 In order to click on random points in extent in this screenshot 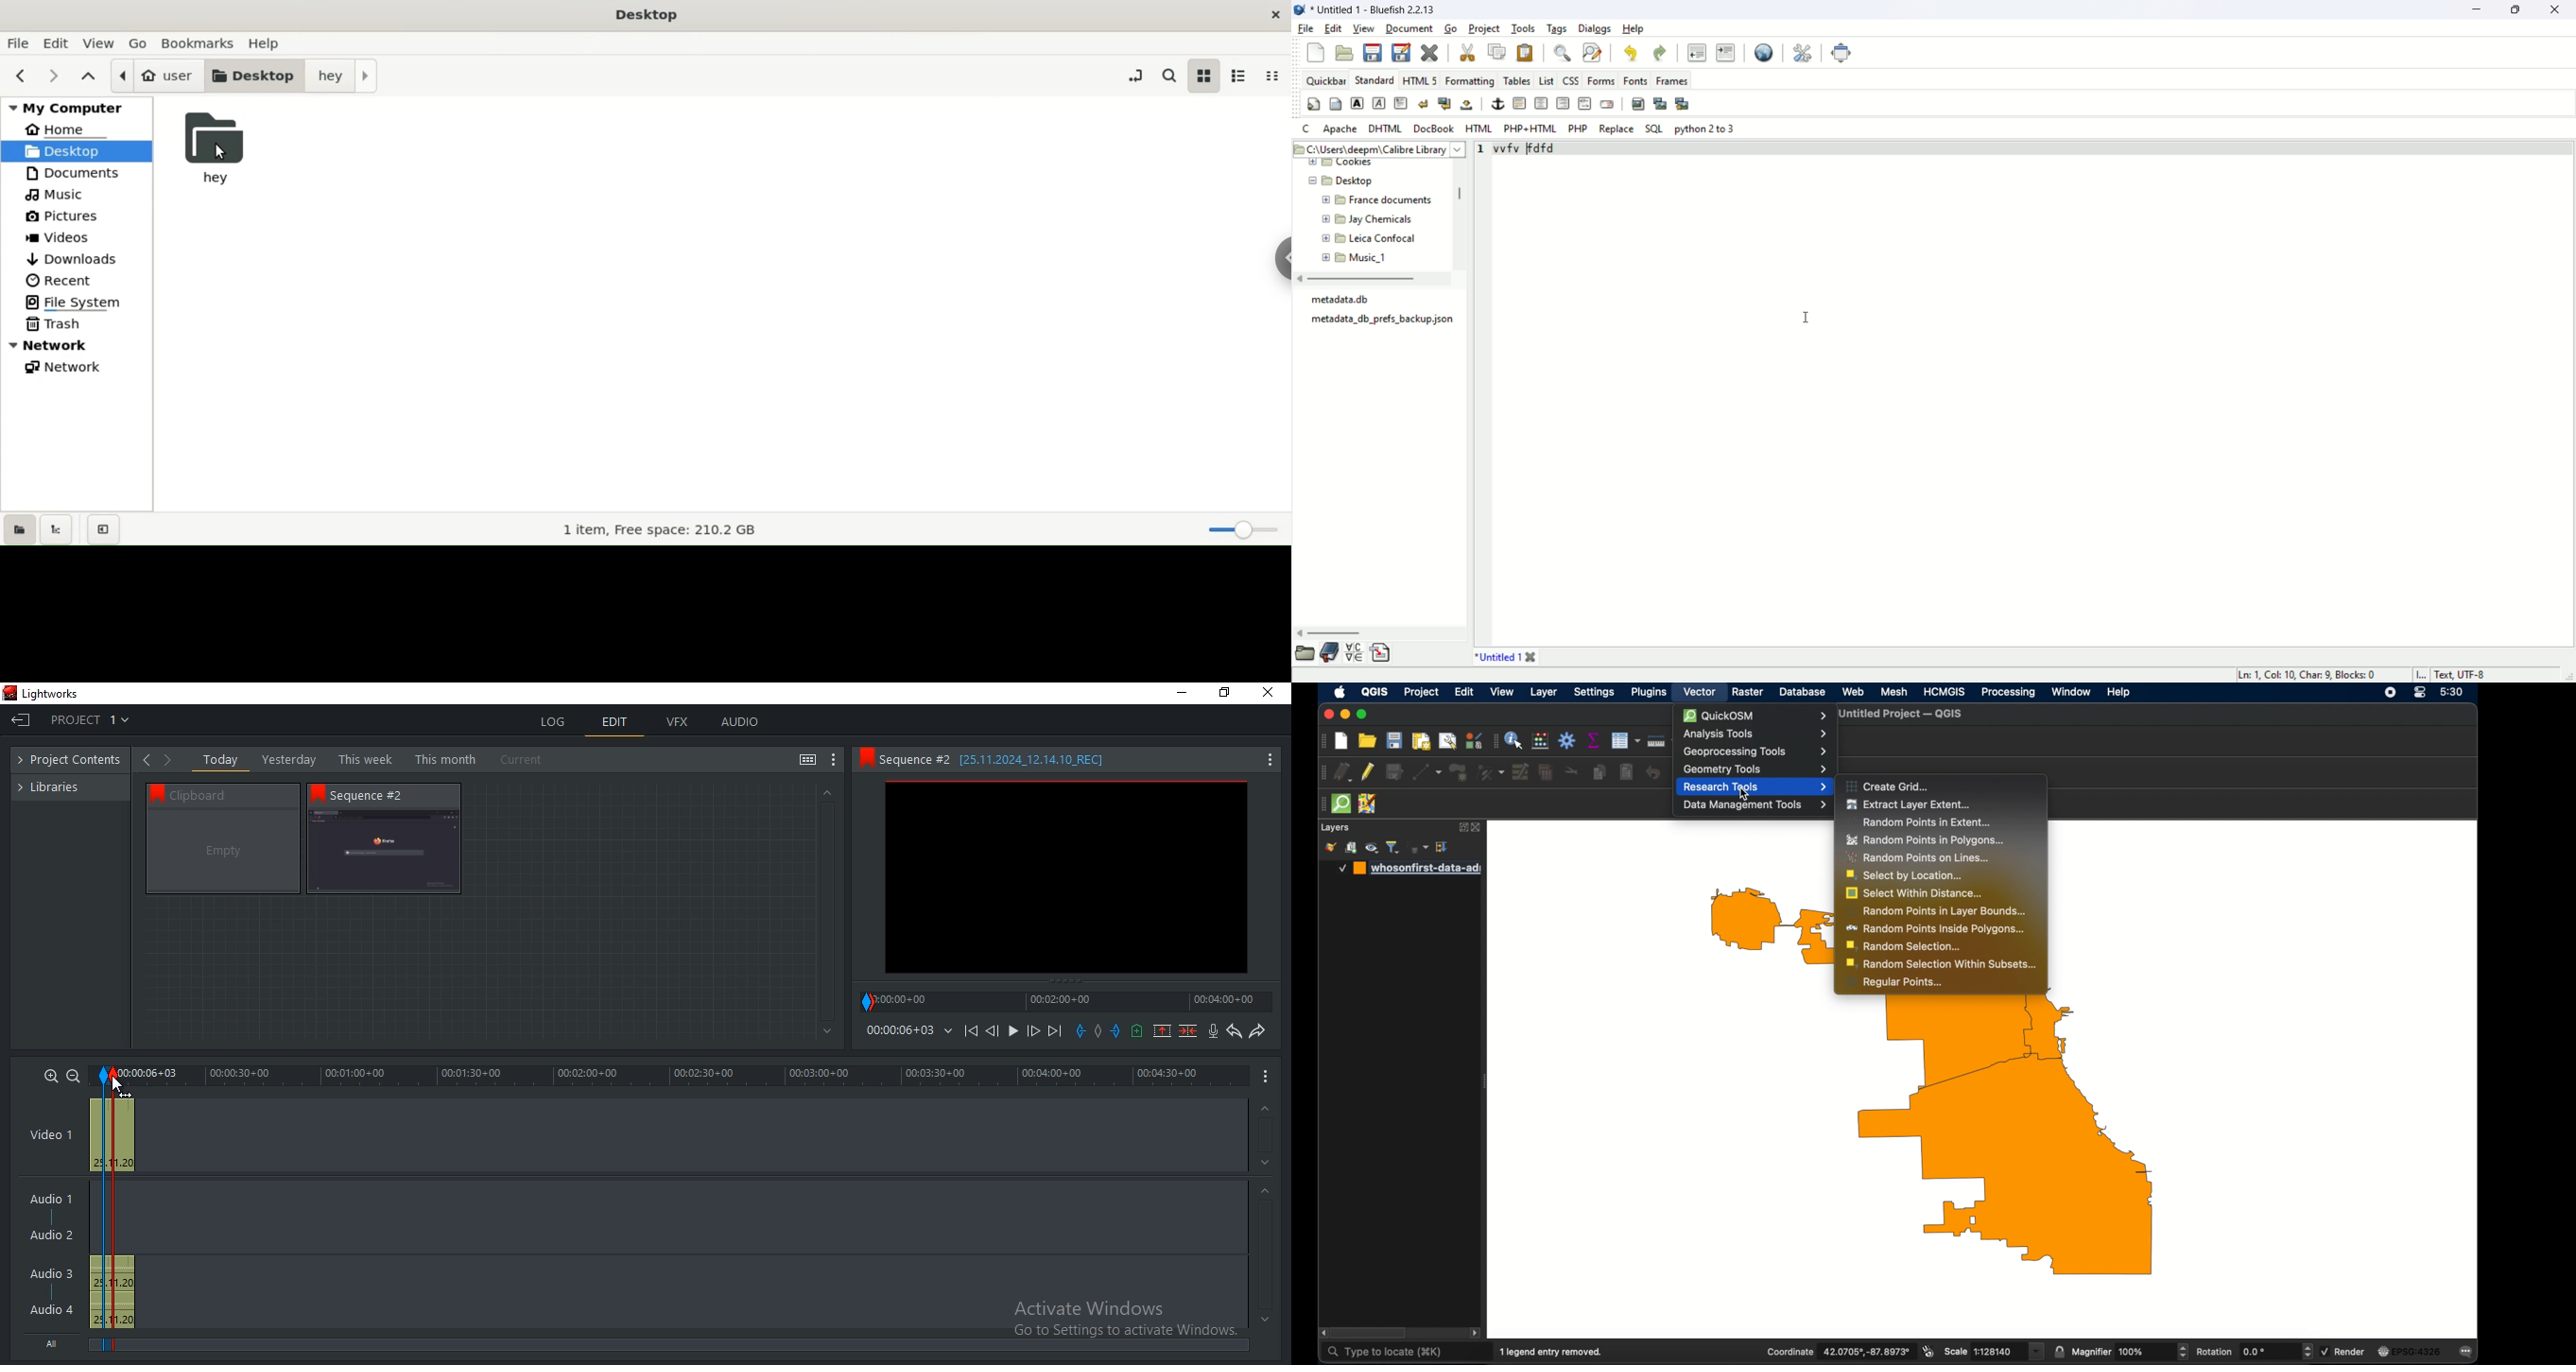, I will do `click(1917, 822)`.